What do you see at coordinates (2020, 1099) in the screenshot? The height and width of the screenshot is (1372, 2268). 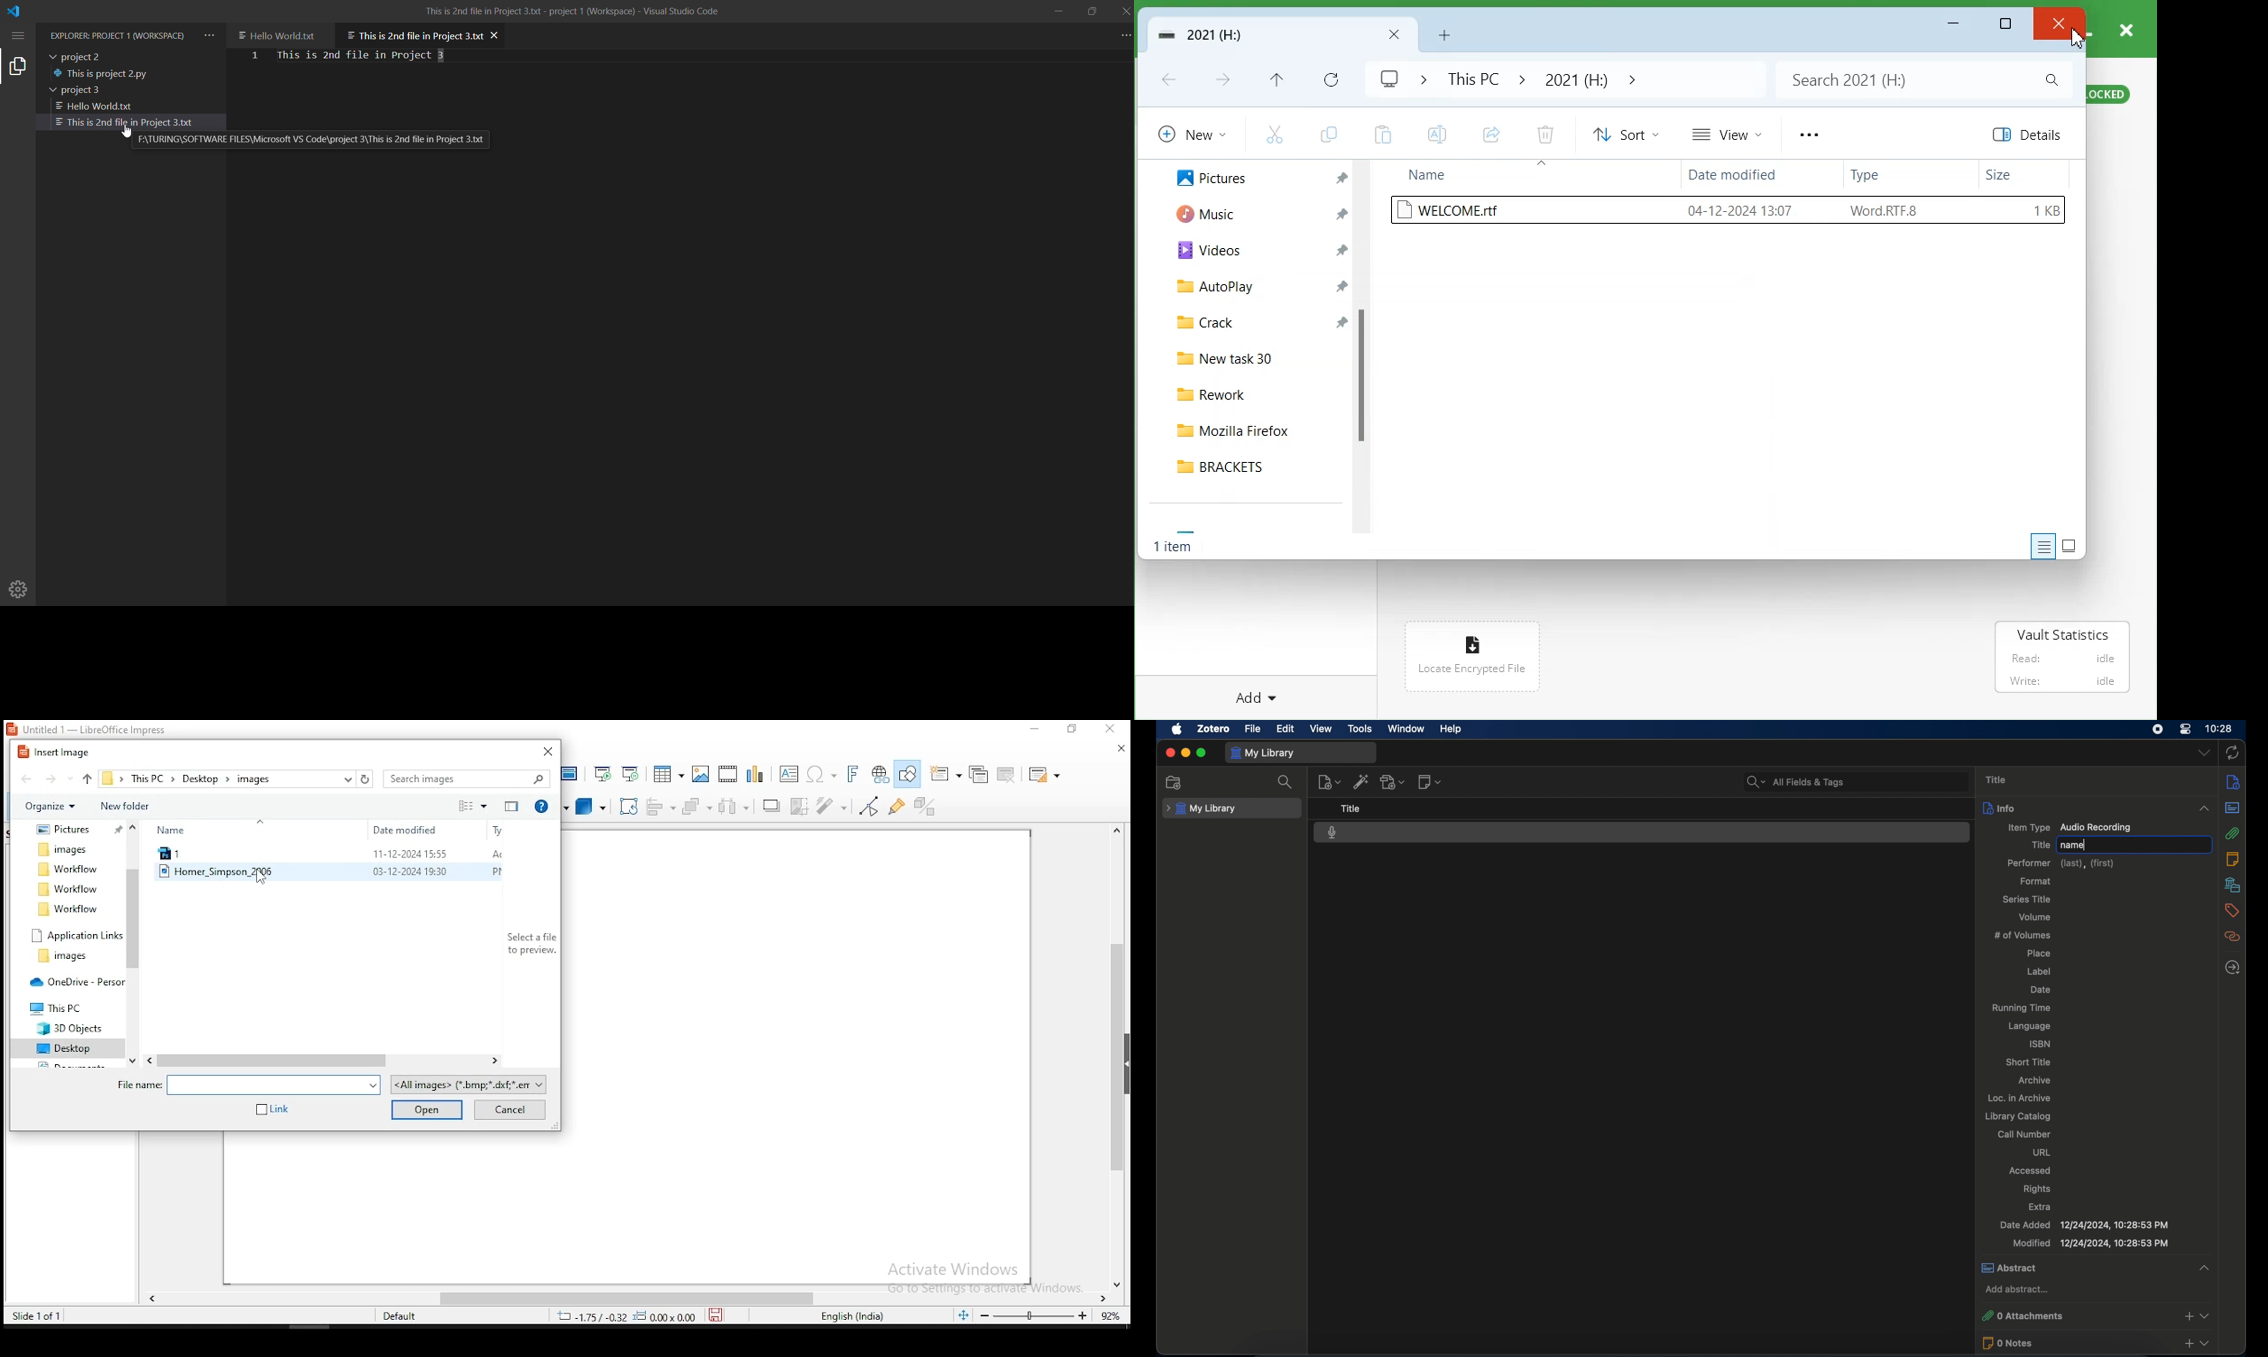 I see `loc. in archive` at bounding box center [2020, 1099].